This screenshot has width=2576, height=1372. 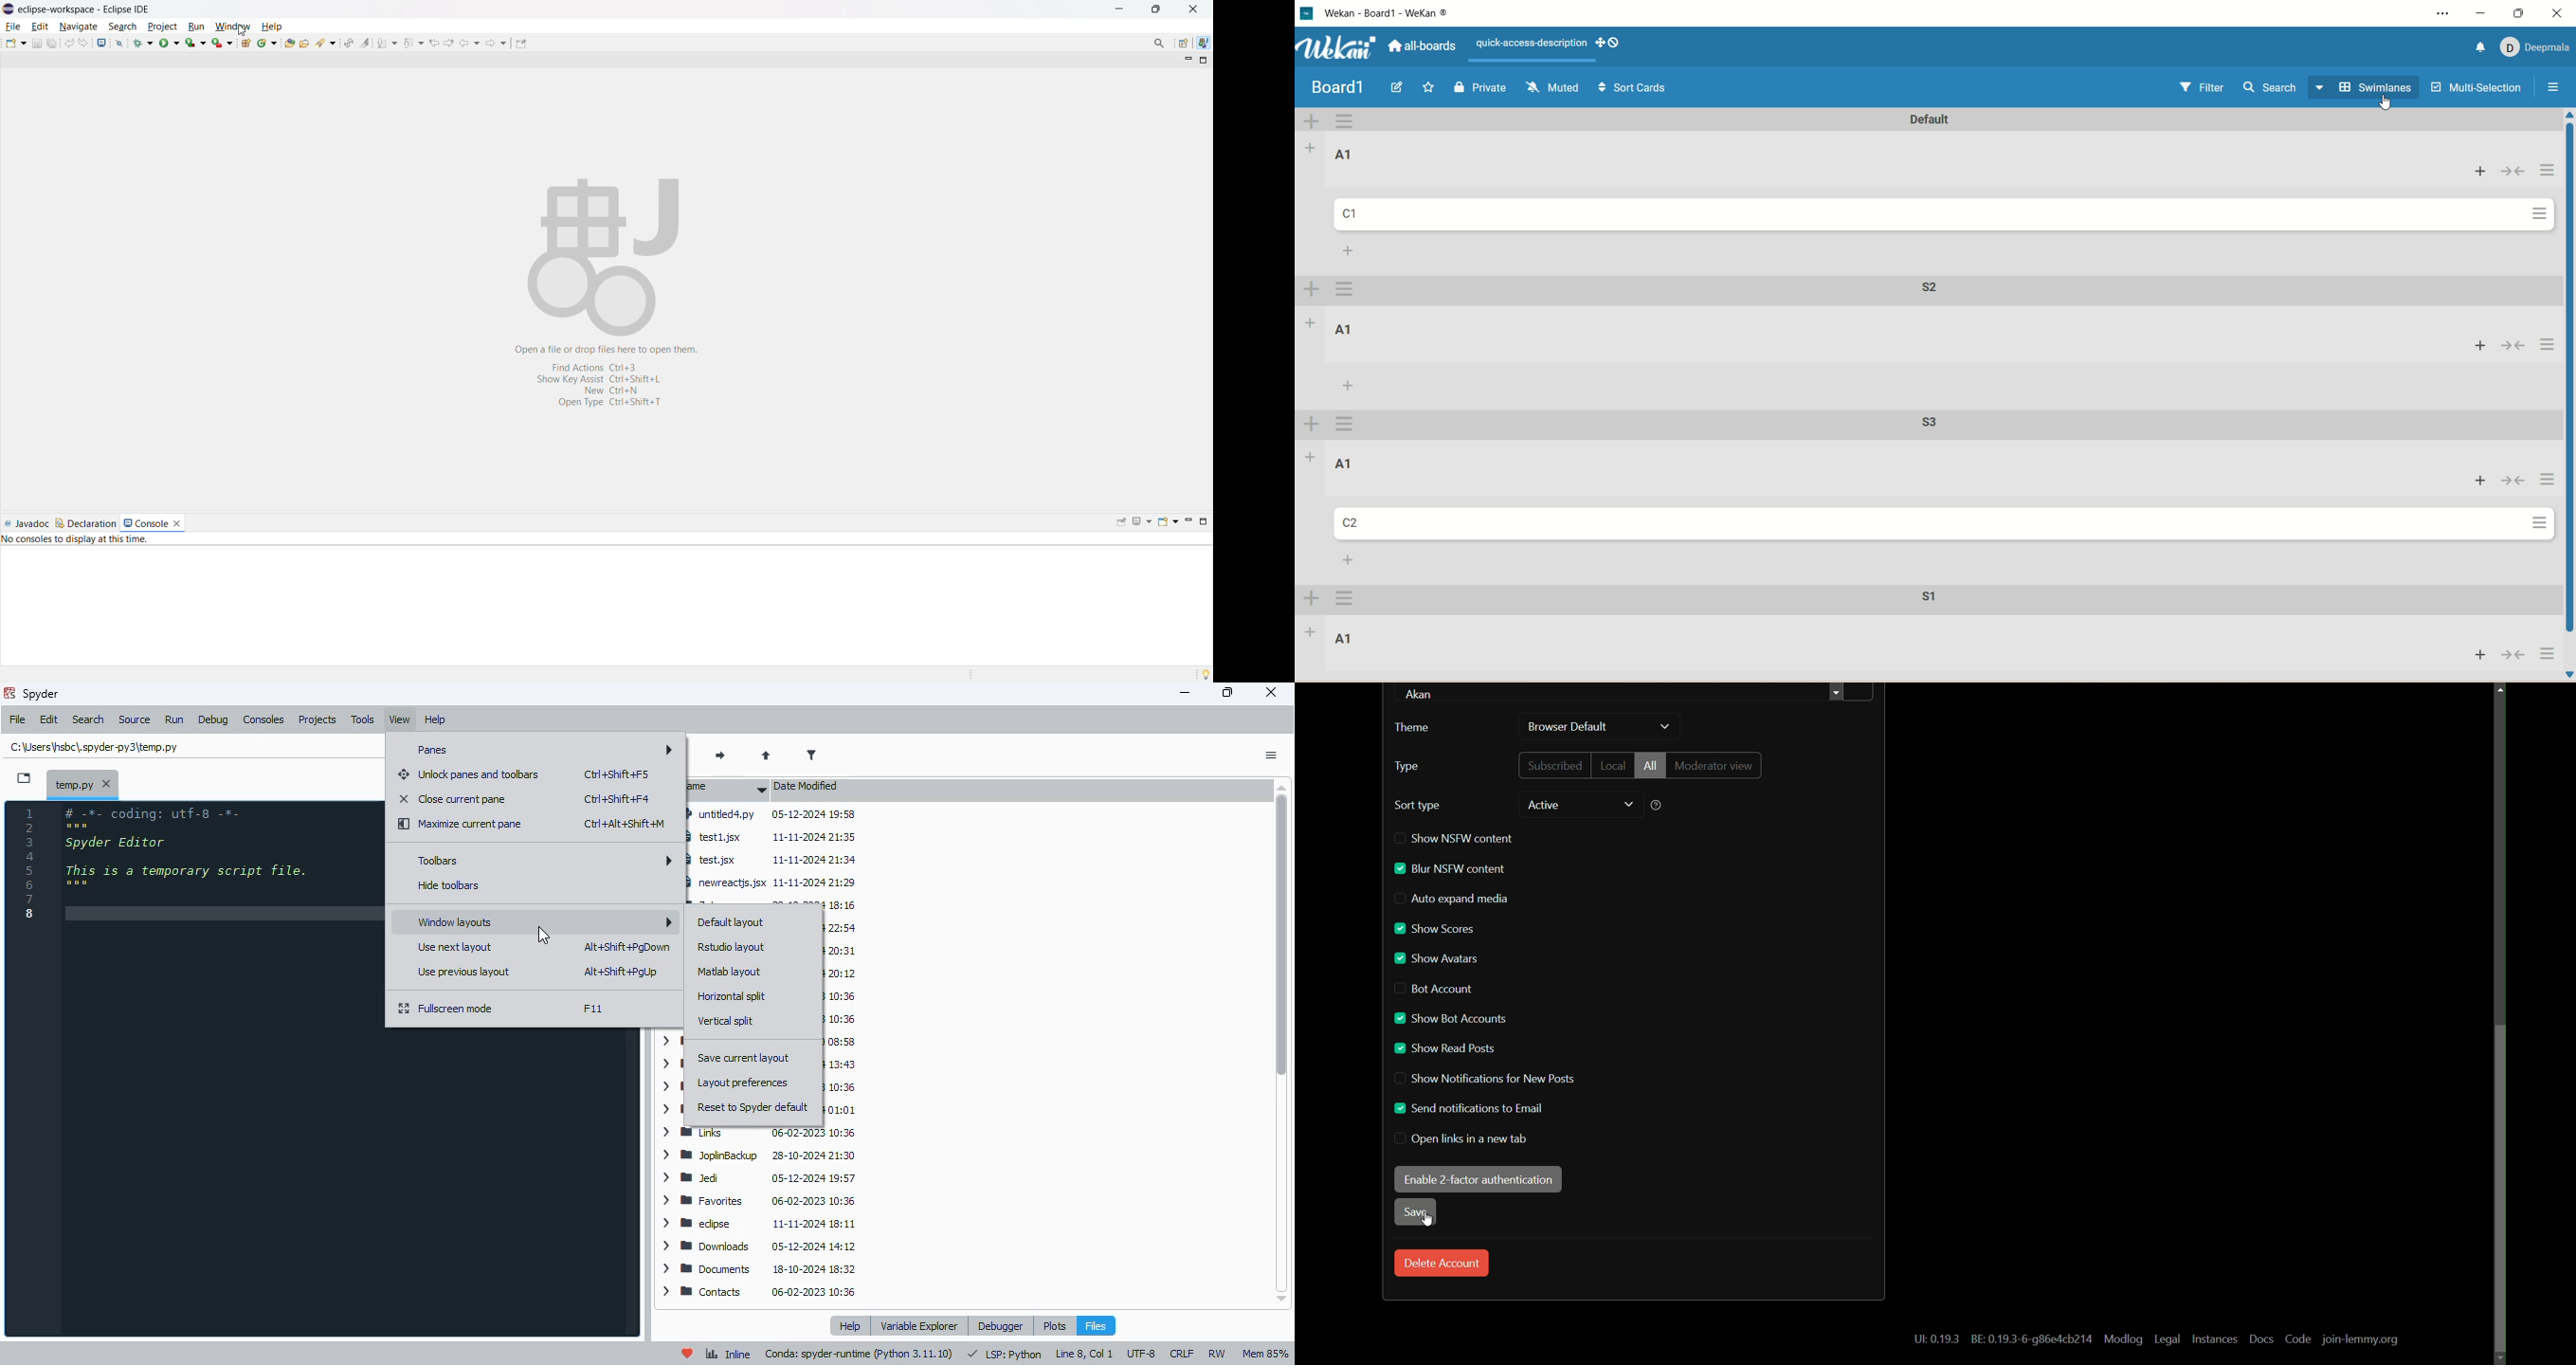 What do you see at coordinates (79, 27) in the screenshot?
I see `navigate` at bounding box center [79, 27].